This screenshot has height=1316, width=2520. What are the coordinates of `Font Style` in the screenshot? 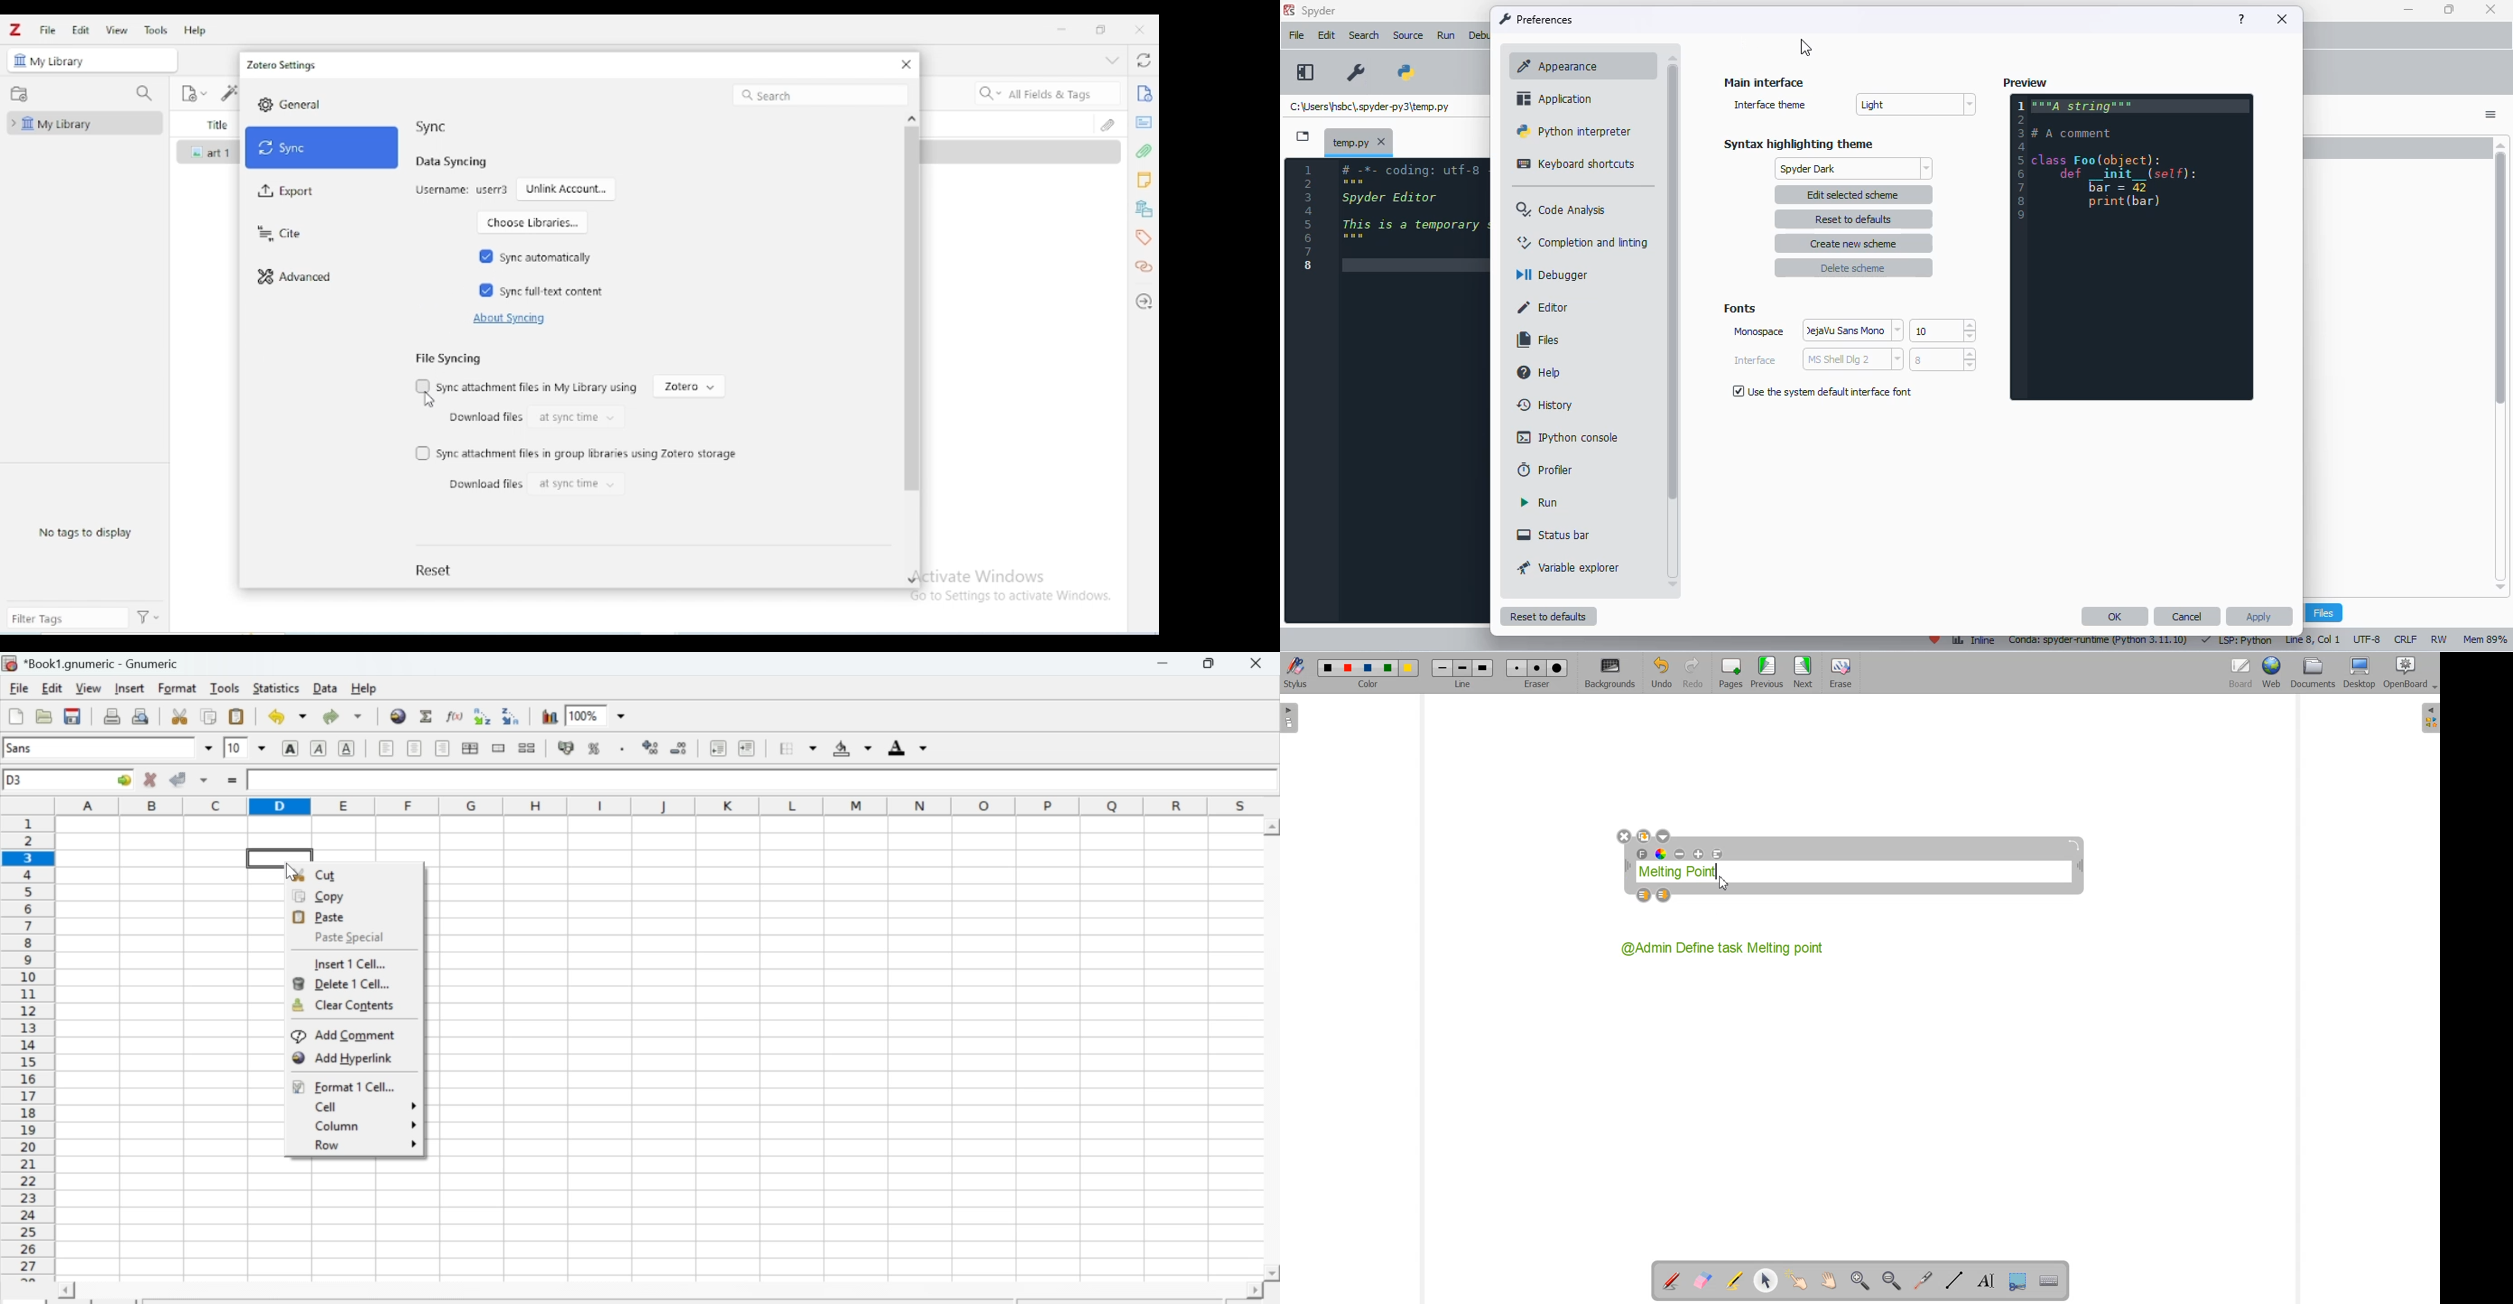 It's located at (100, 750).